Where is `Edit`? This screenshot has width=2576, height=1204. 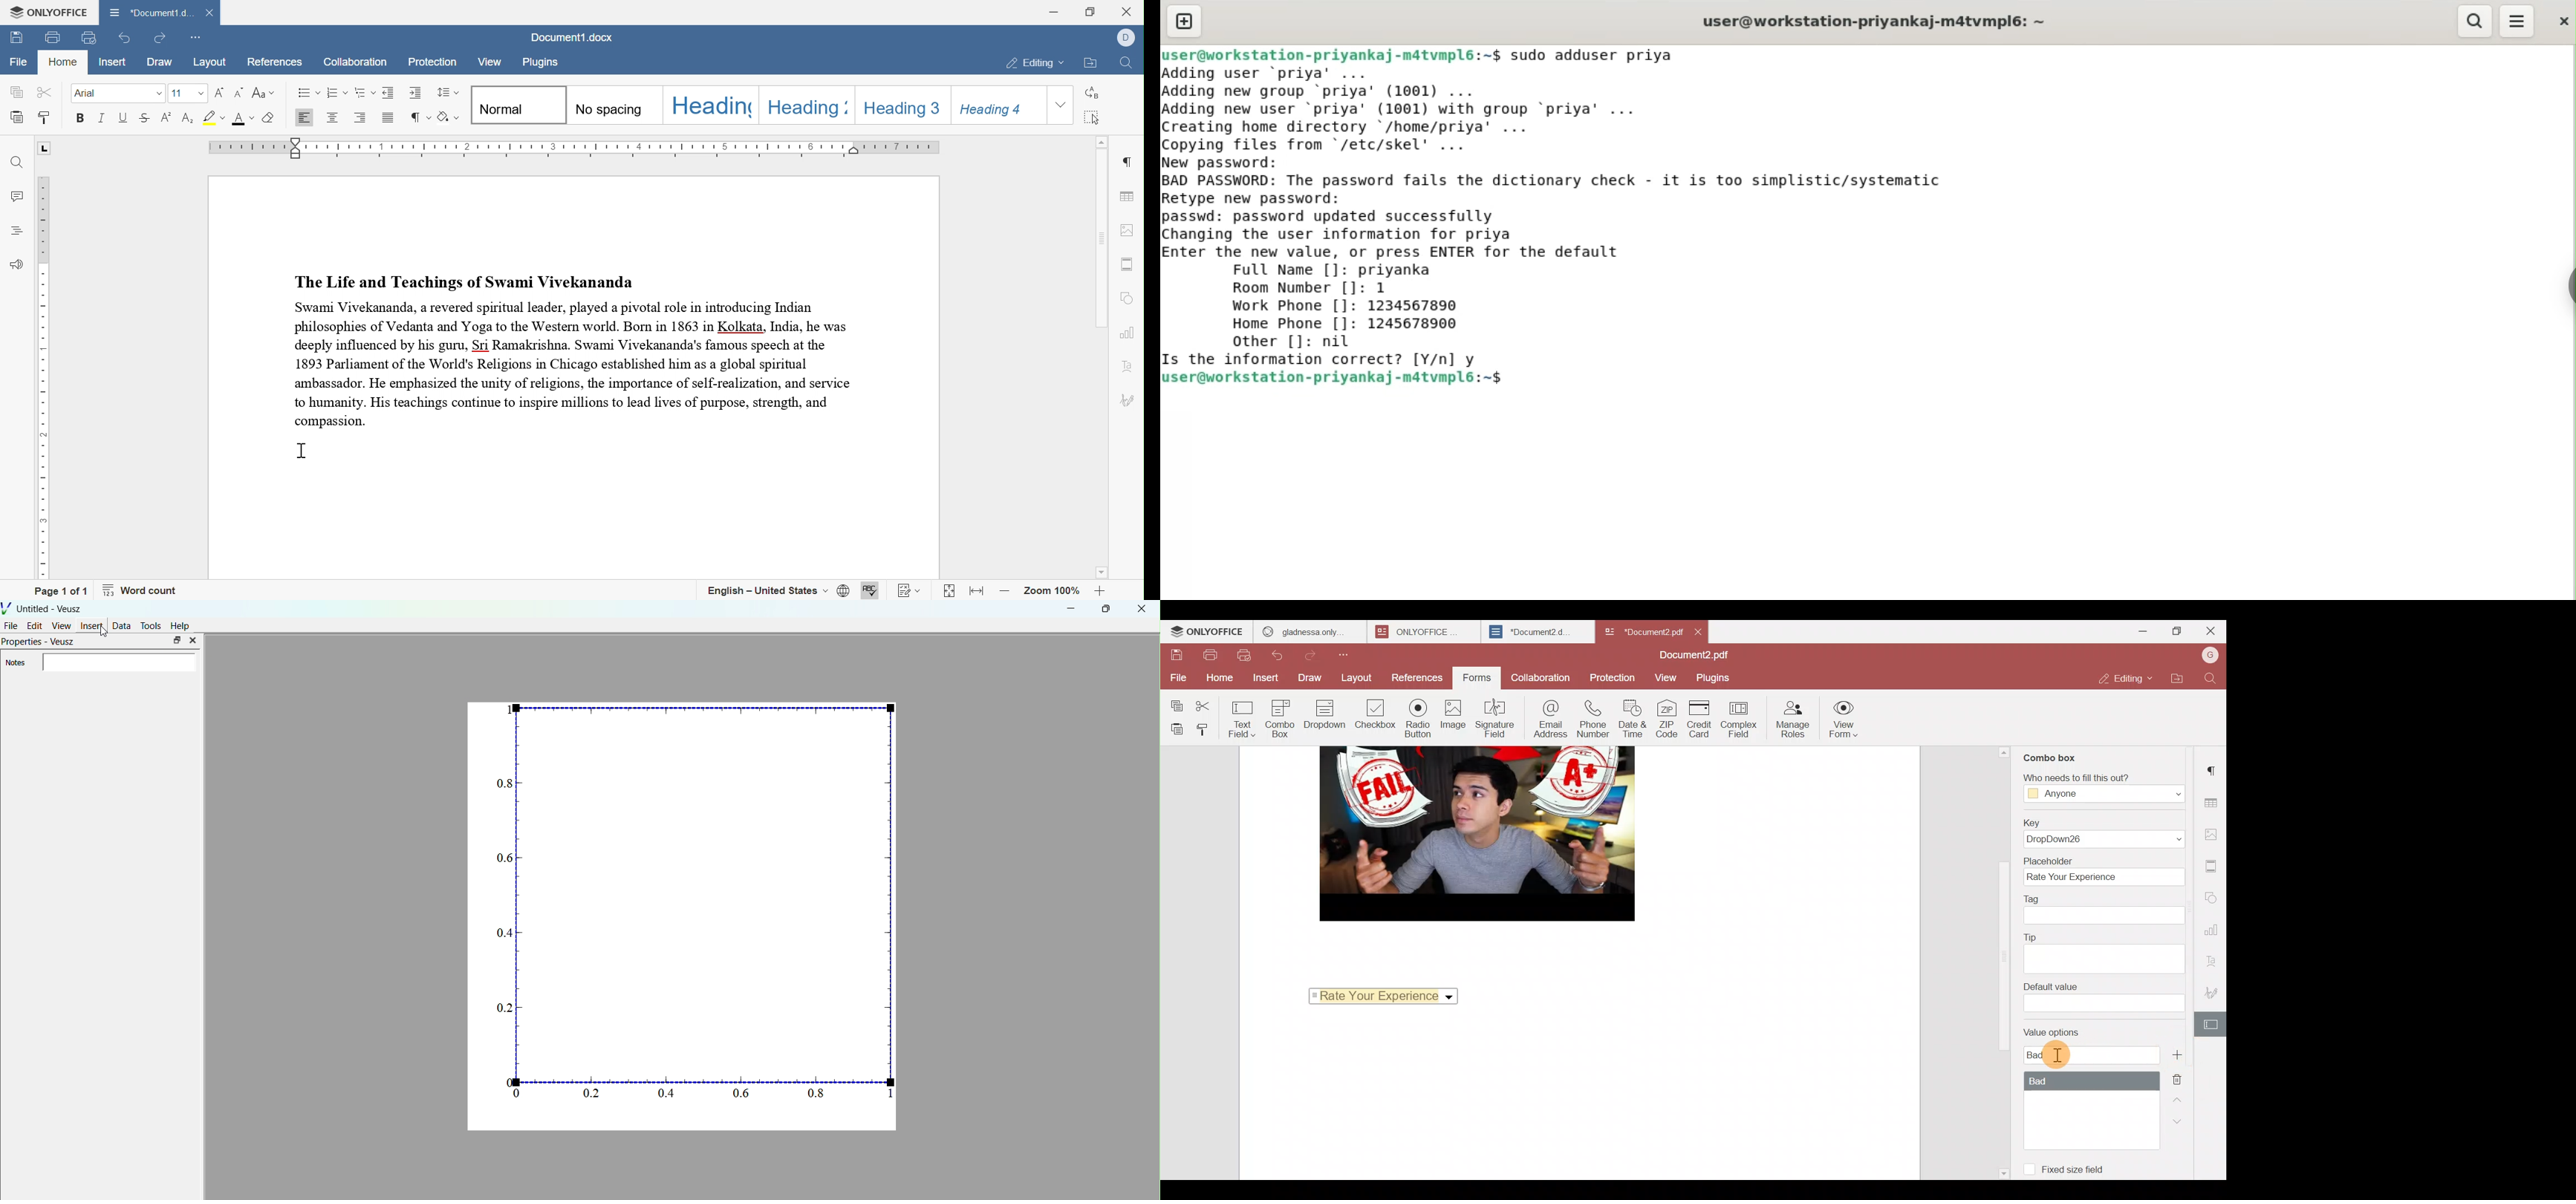
Edit is located at coordinates (35, 625).